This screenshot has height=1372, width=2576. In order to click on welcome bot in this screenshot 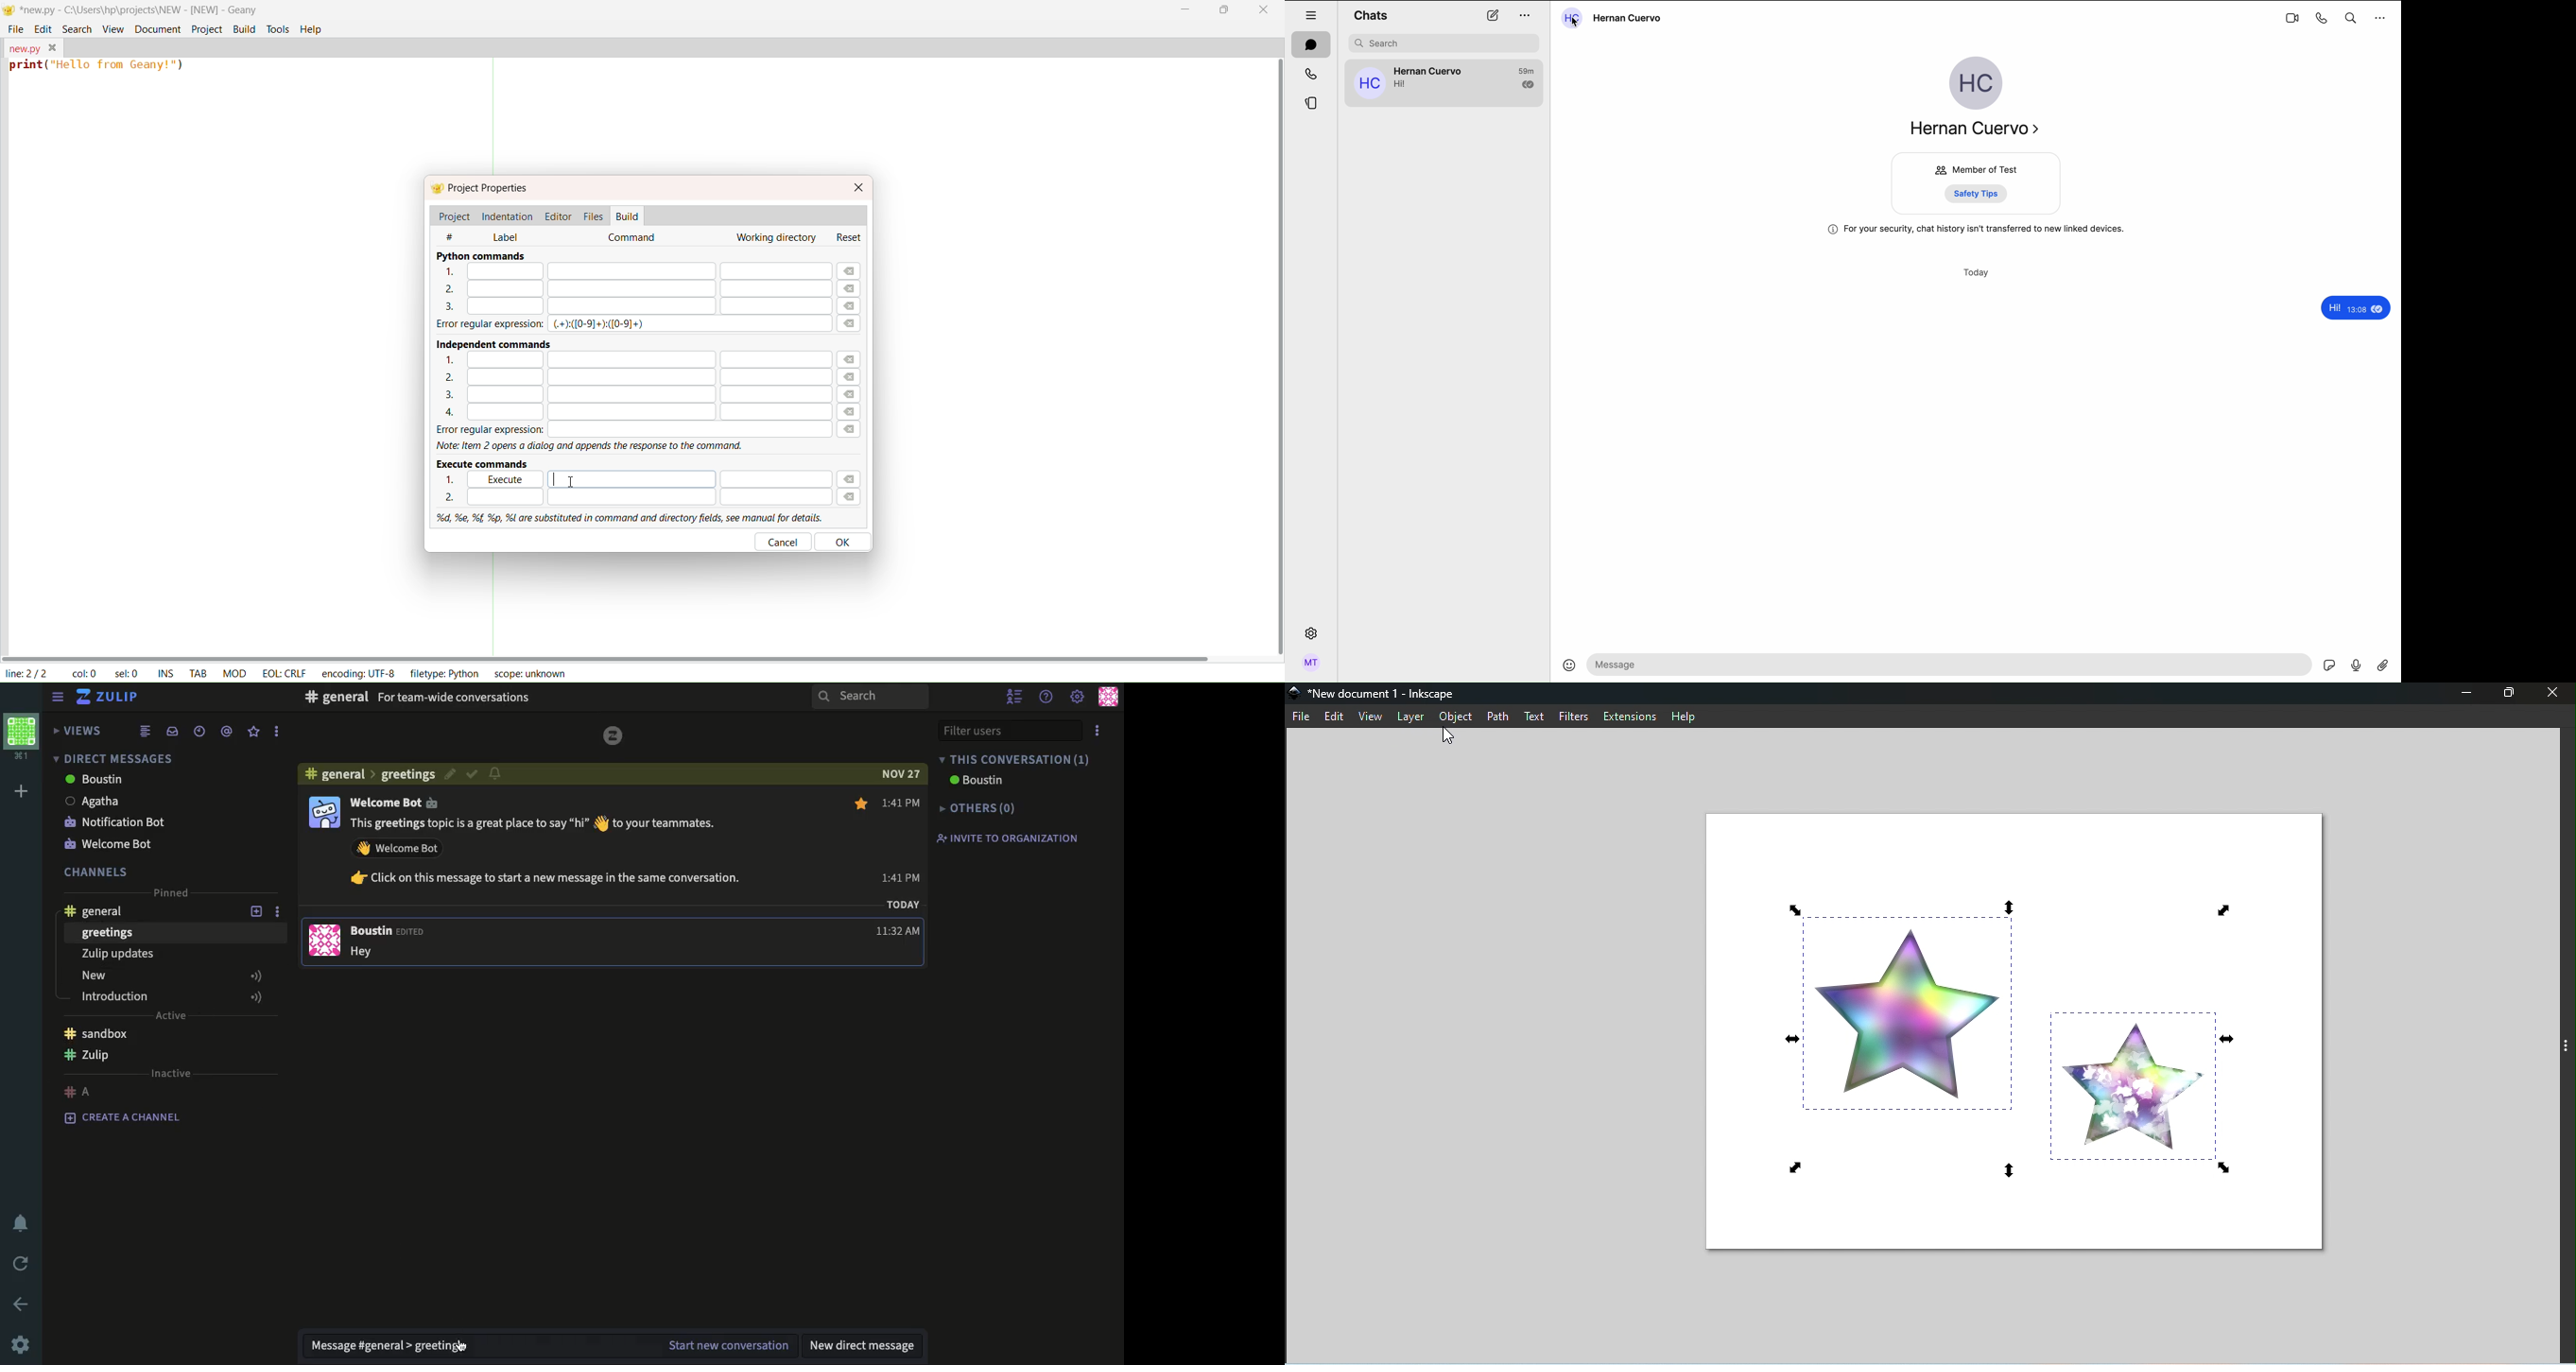, I will do `click(111, 846)`.